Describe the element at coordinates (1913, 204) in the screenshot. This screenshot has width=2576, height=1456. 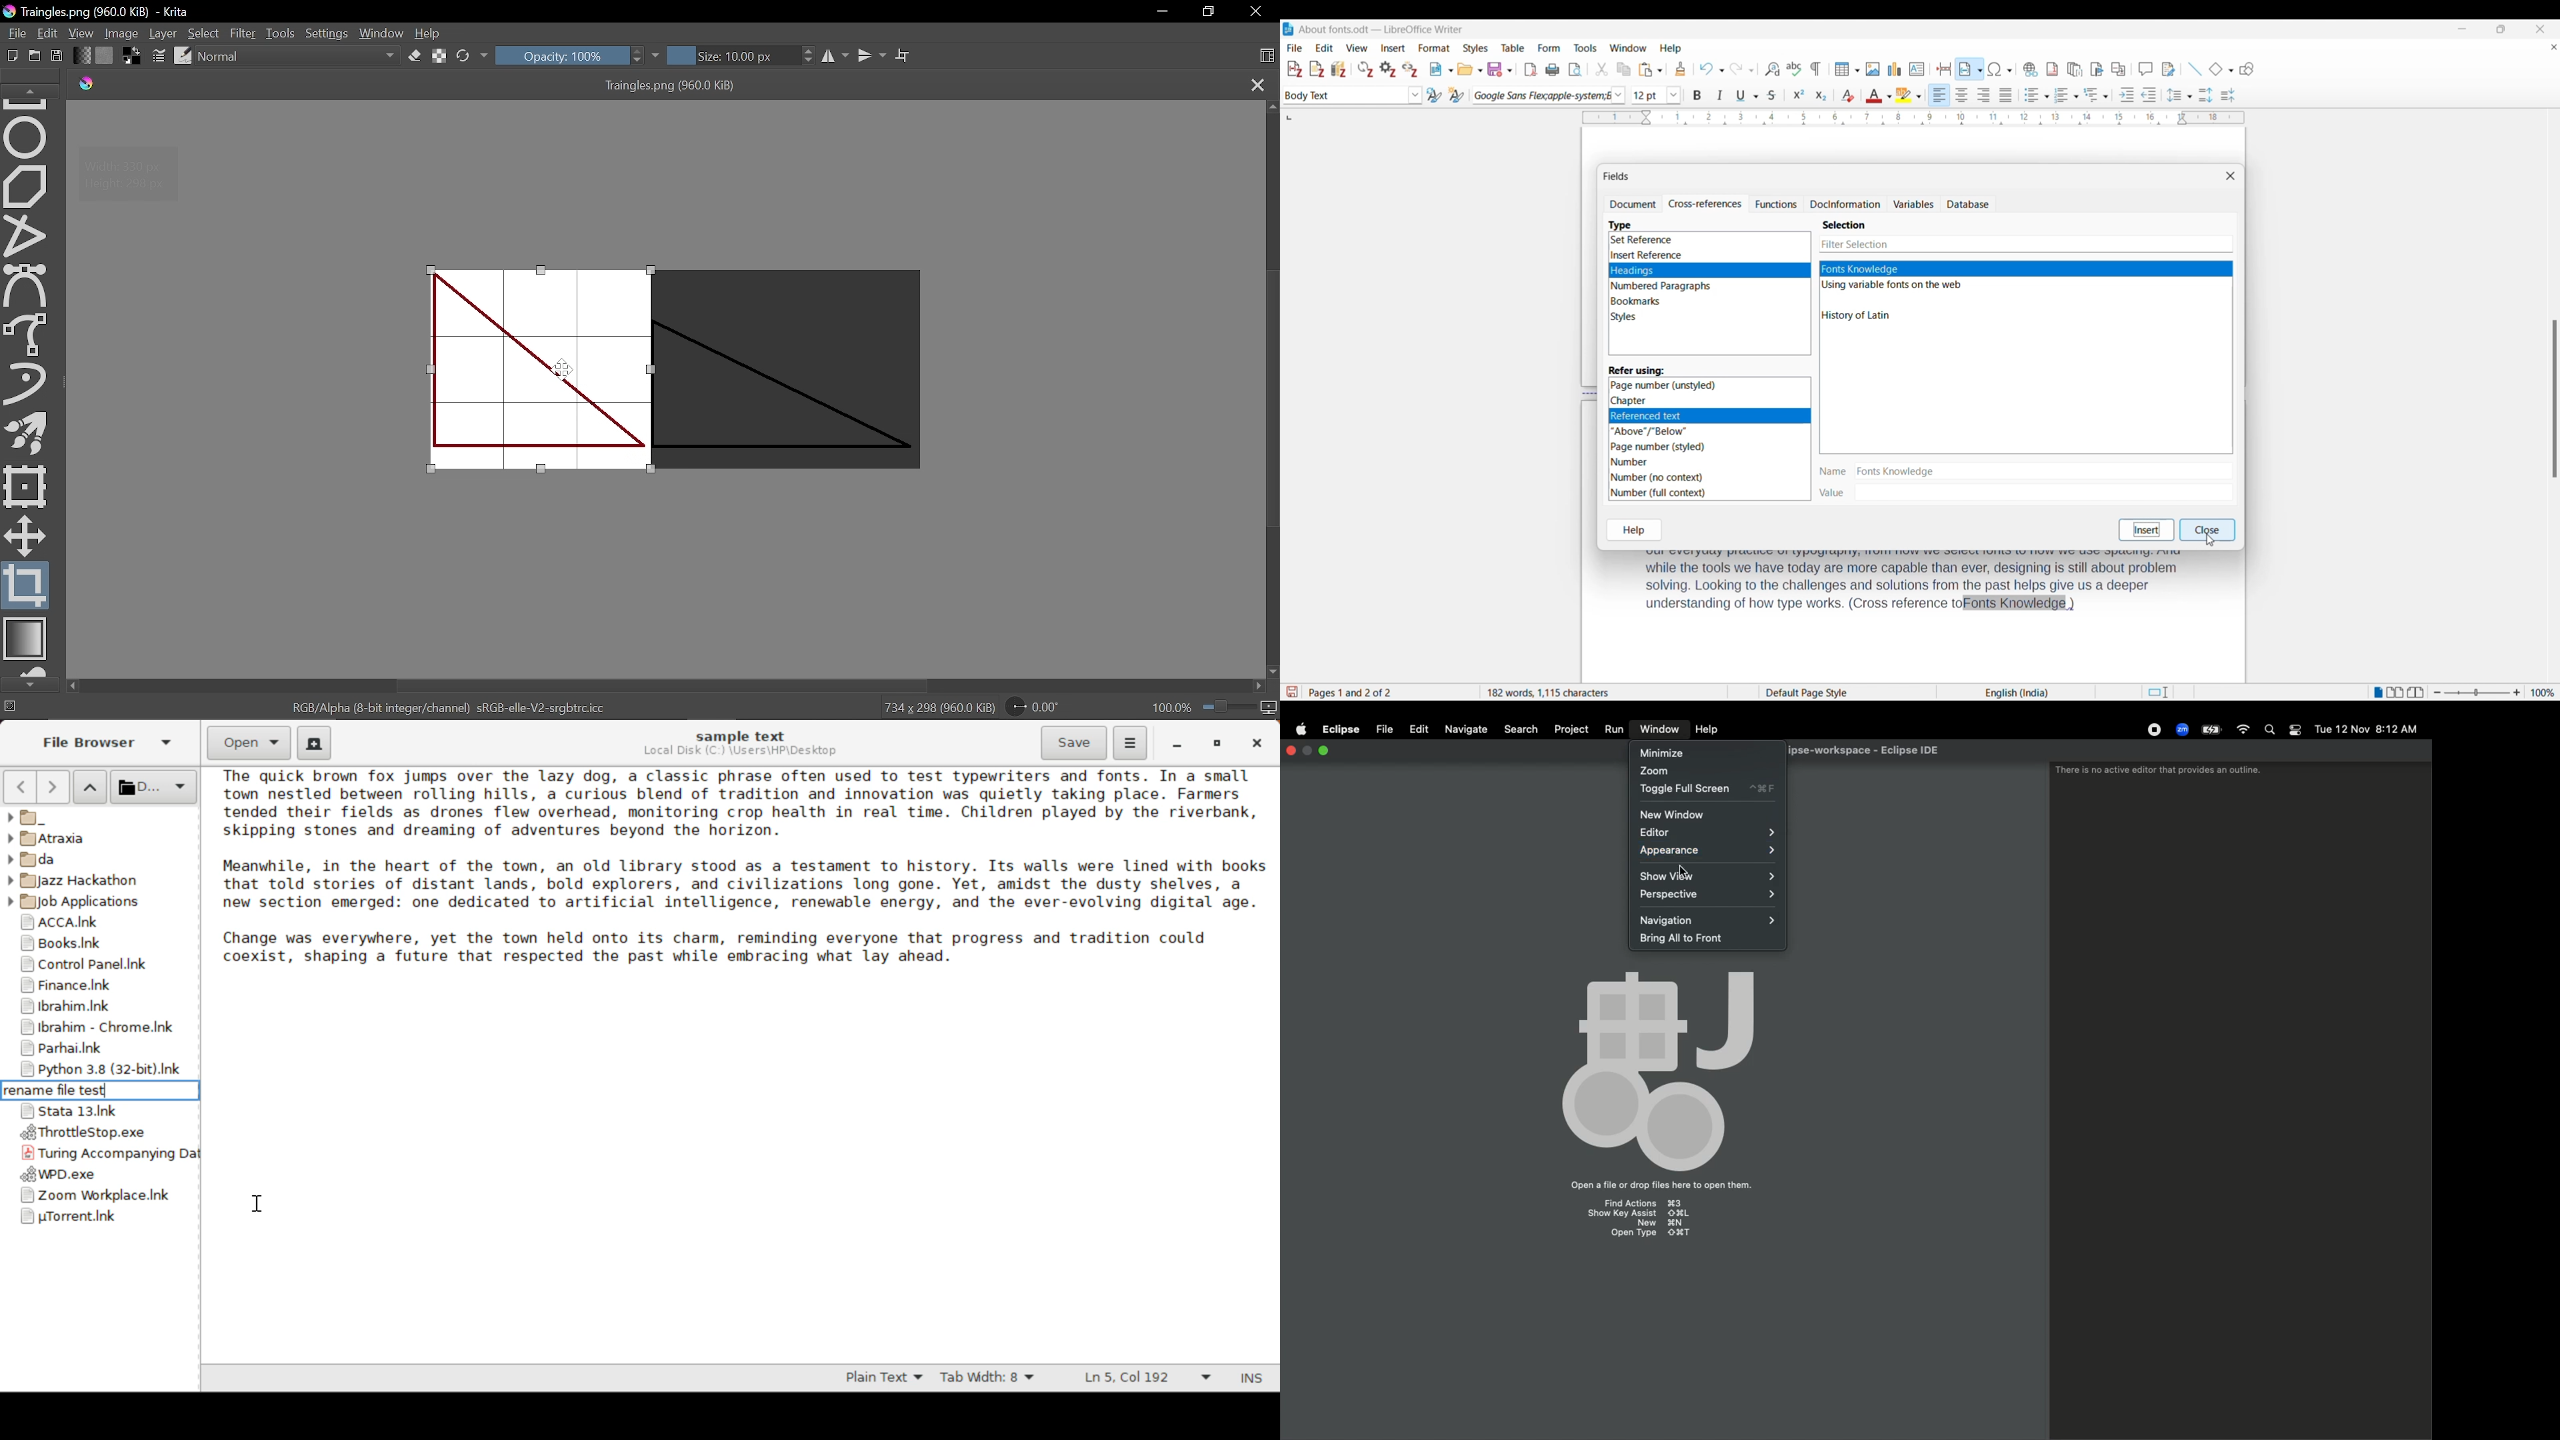
I see `Variables` at that location.